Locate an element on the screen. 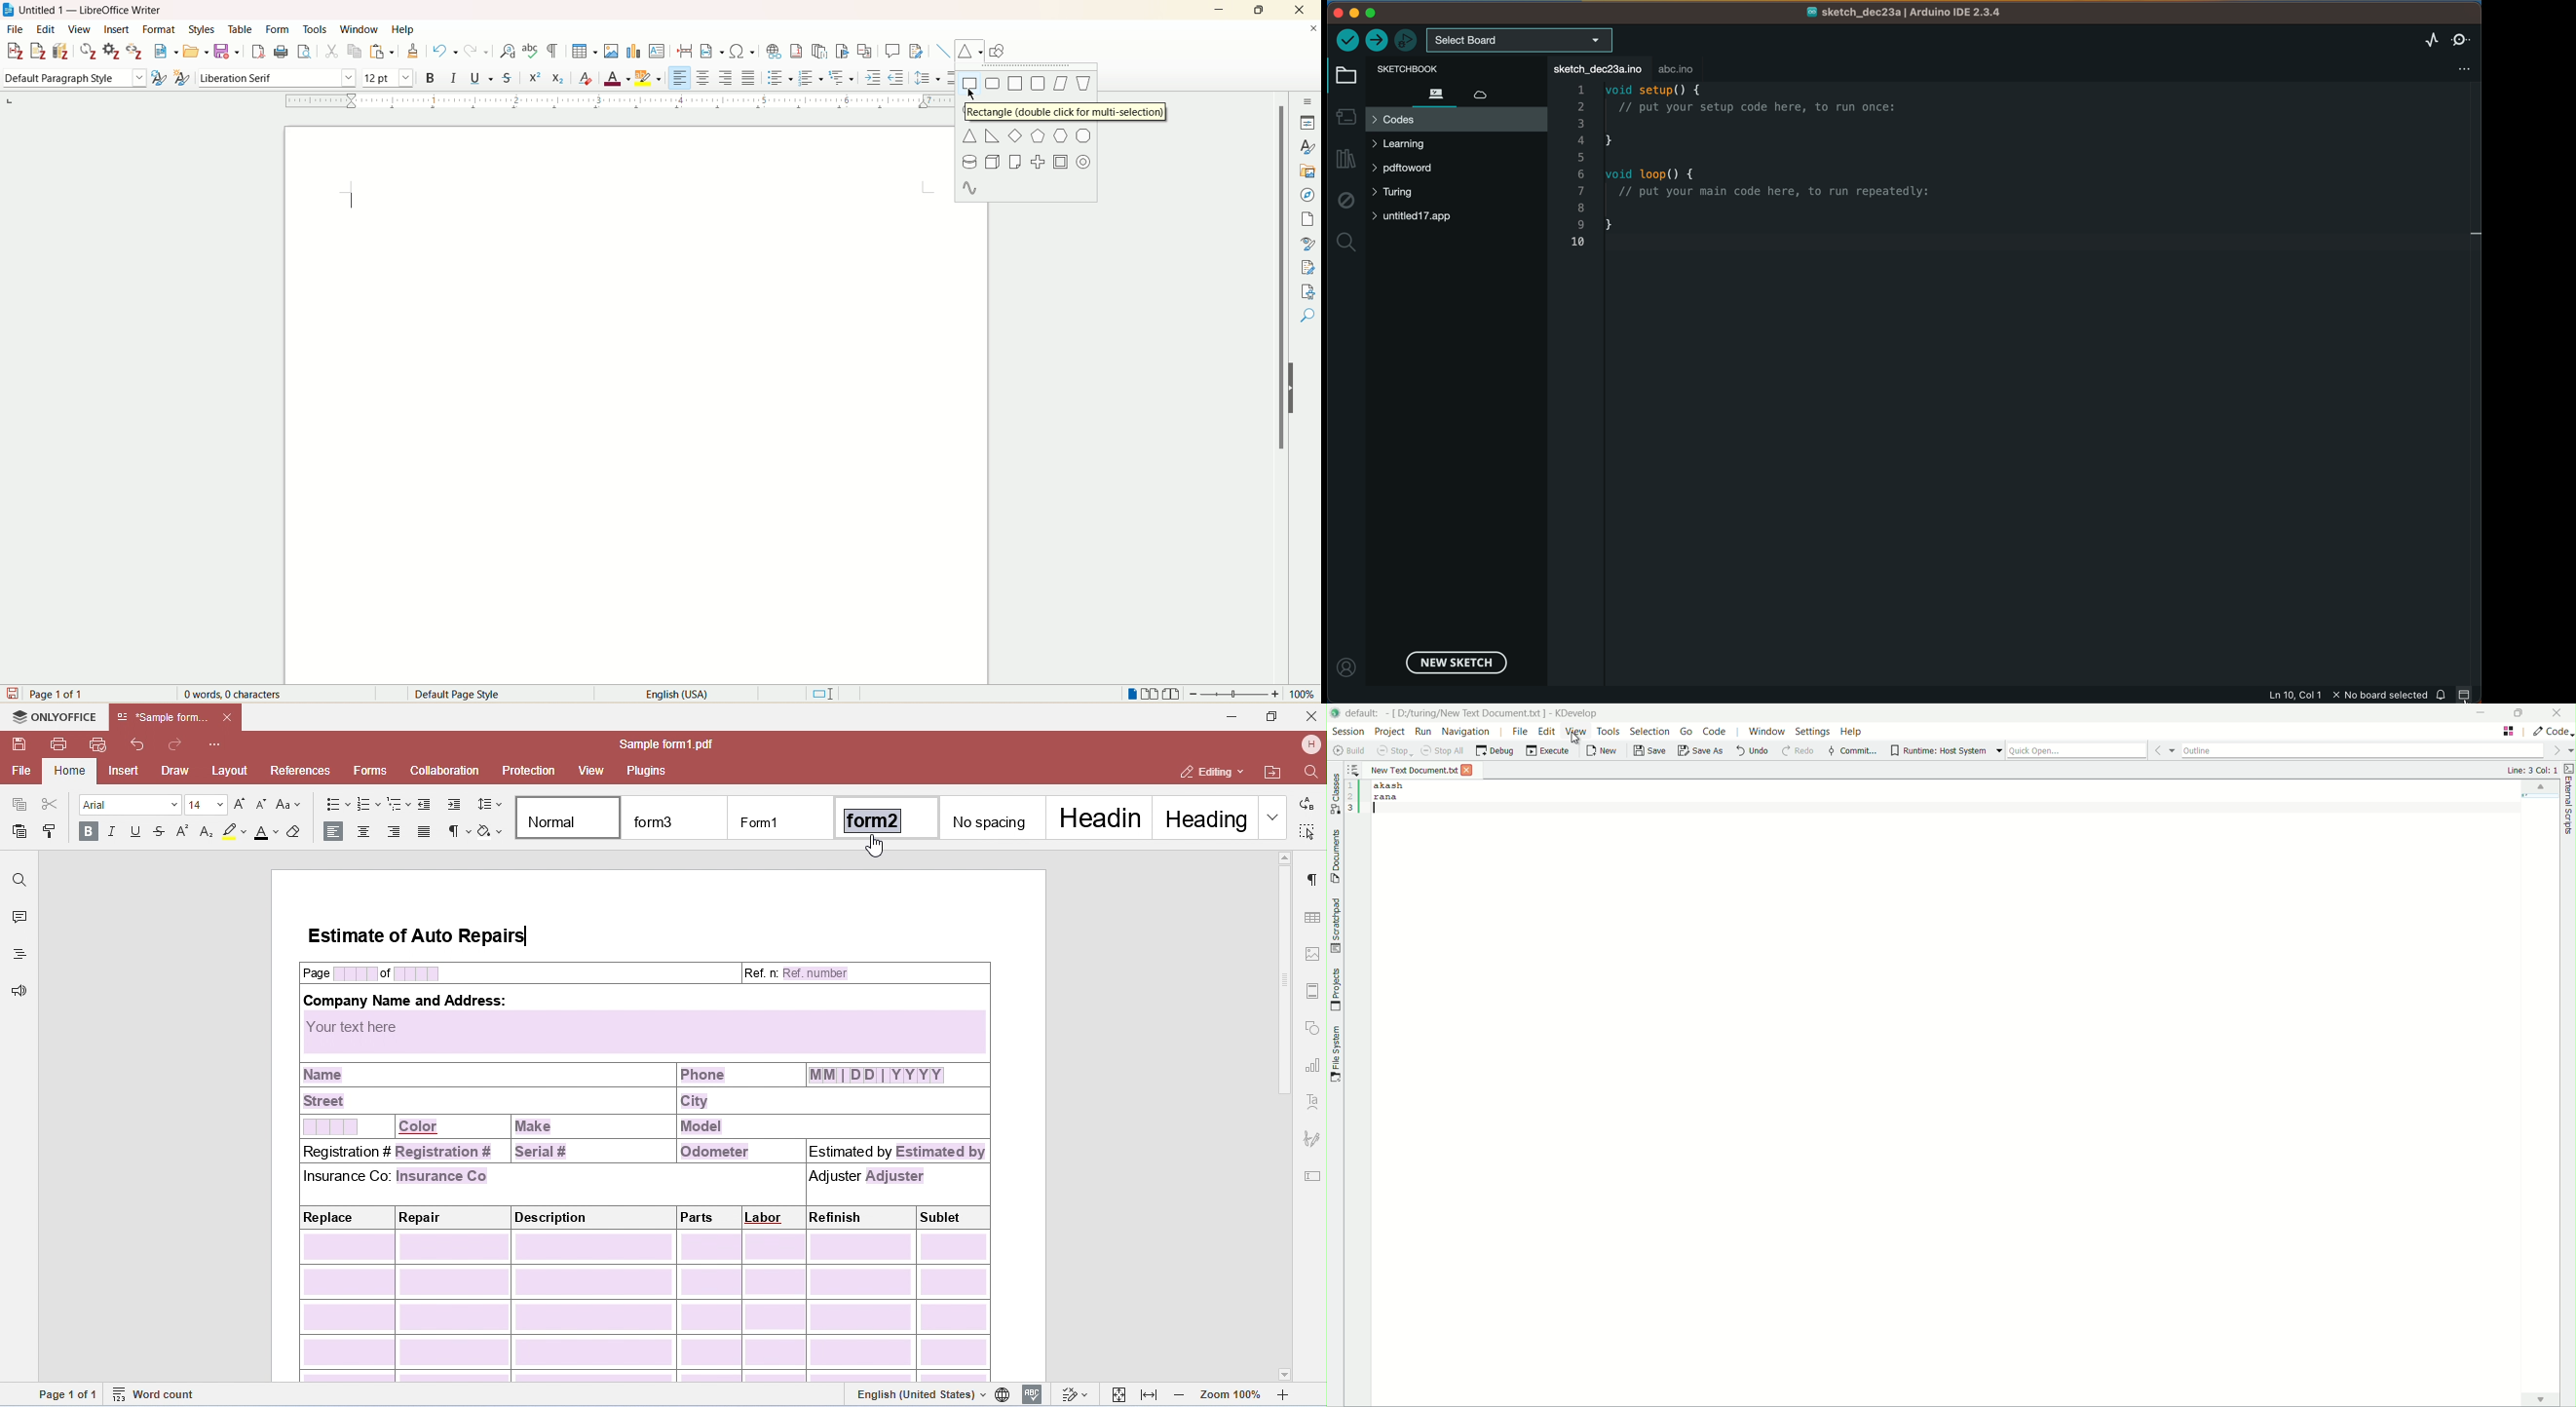 The width and height of the screenshot is (2576, 1428). Cursor is located at coordinates (972, 96).